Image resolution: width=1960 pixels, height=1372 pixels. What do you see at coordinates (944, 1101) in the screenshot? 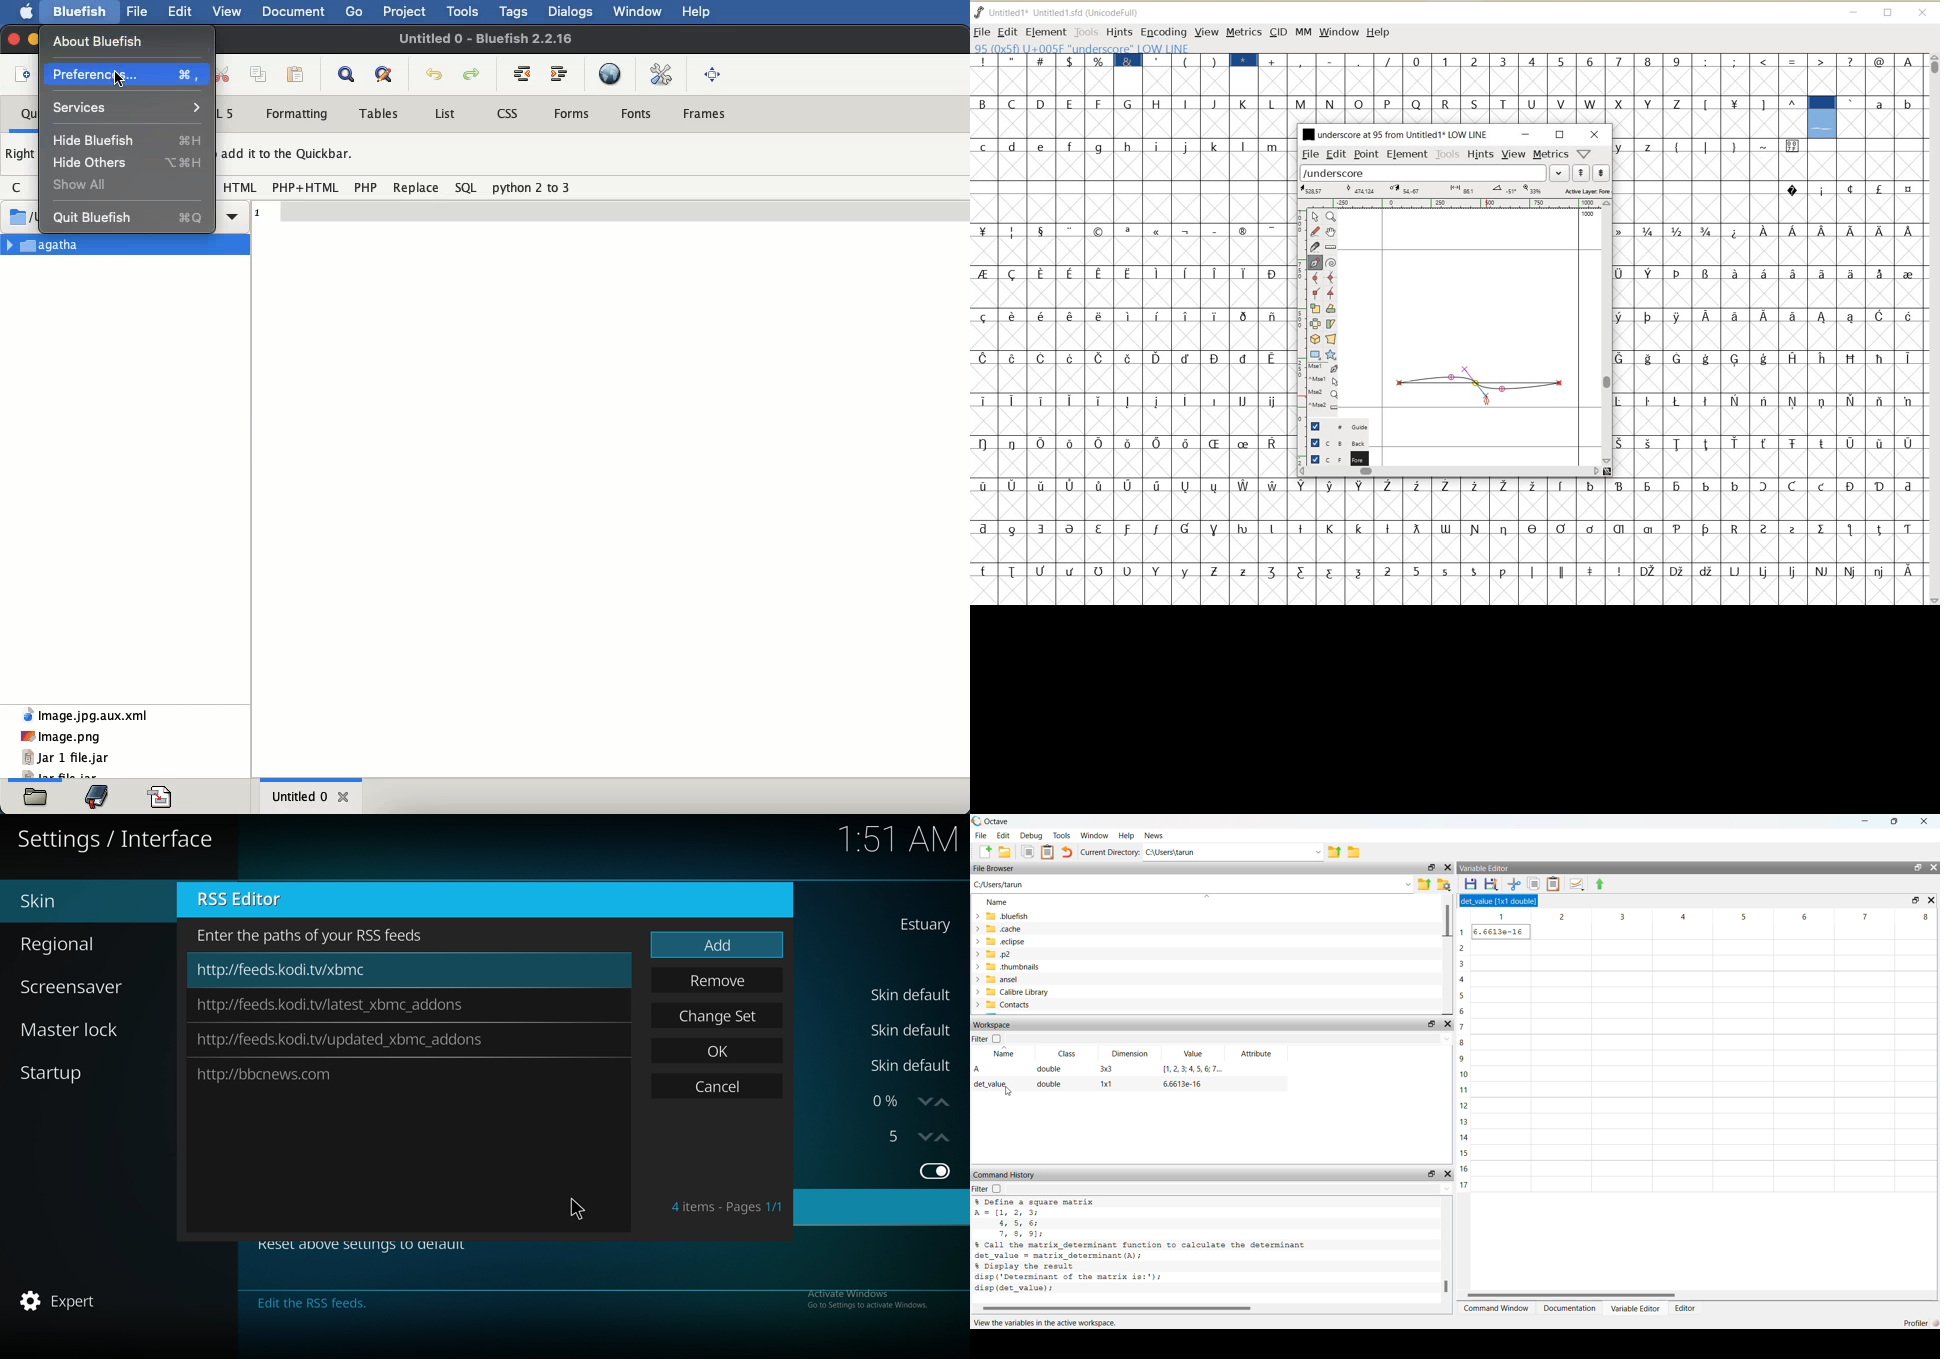
I see `Increase zoom` at bounding box center [944, 1101].